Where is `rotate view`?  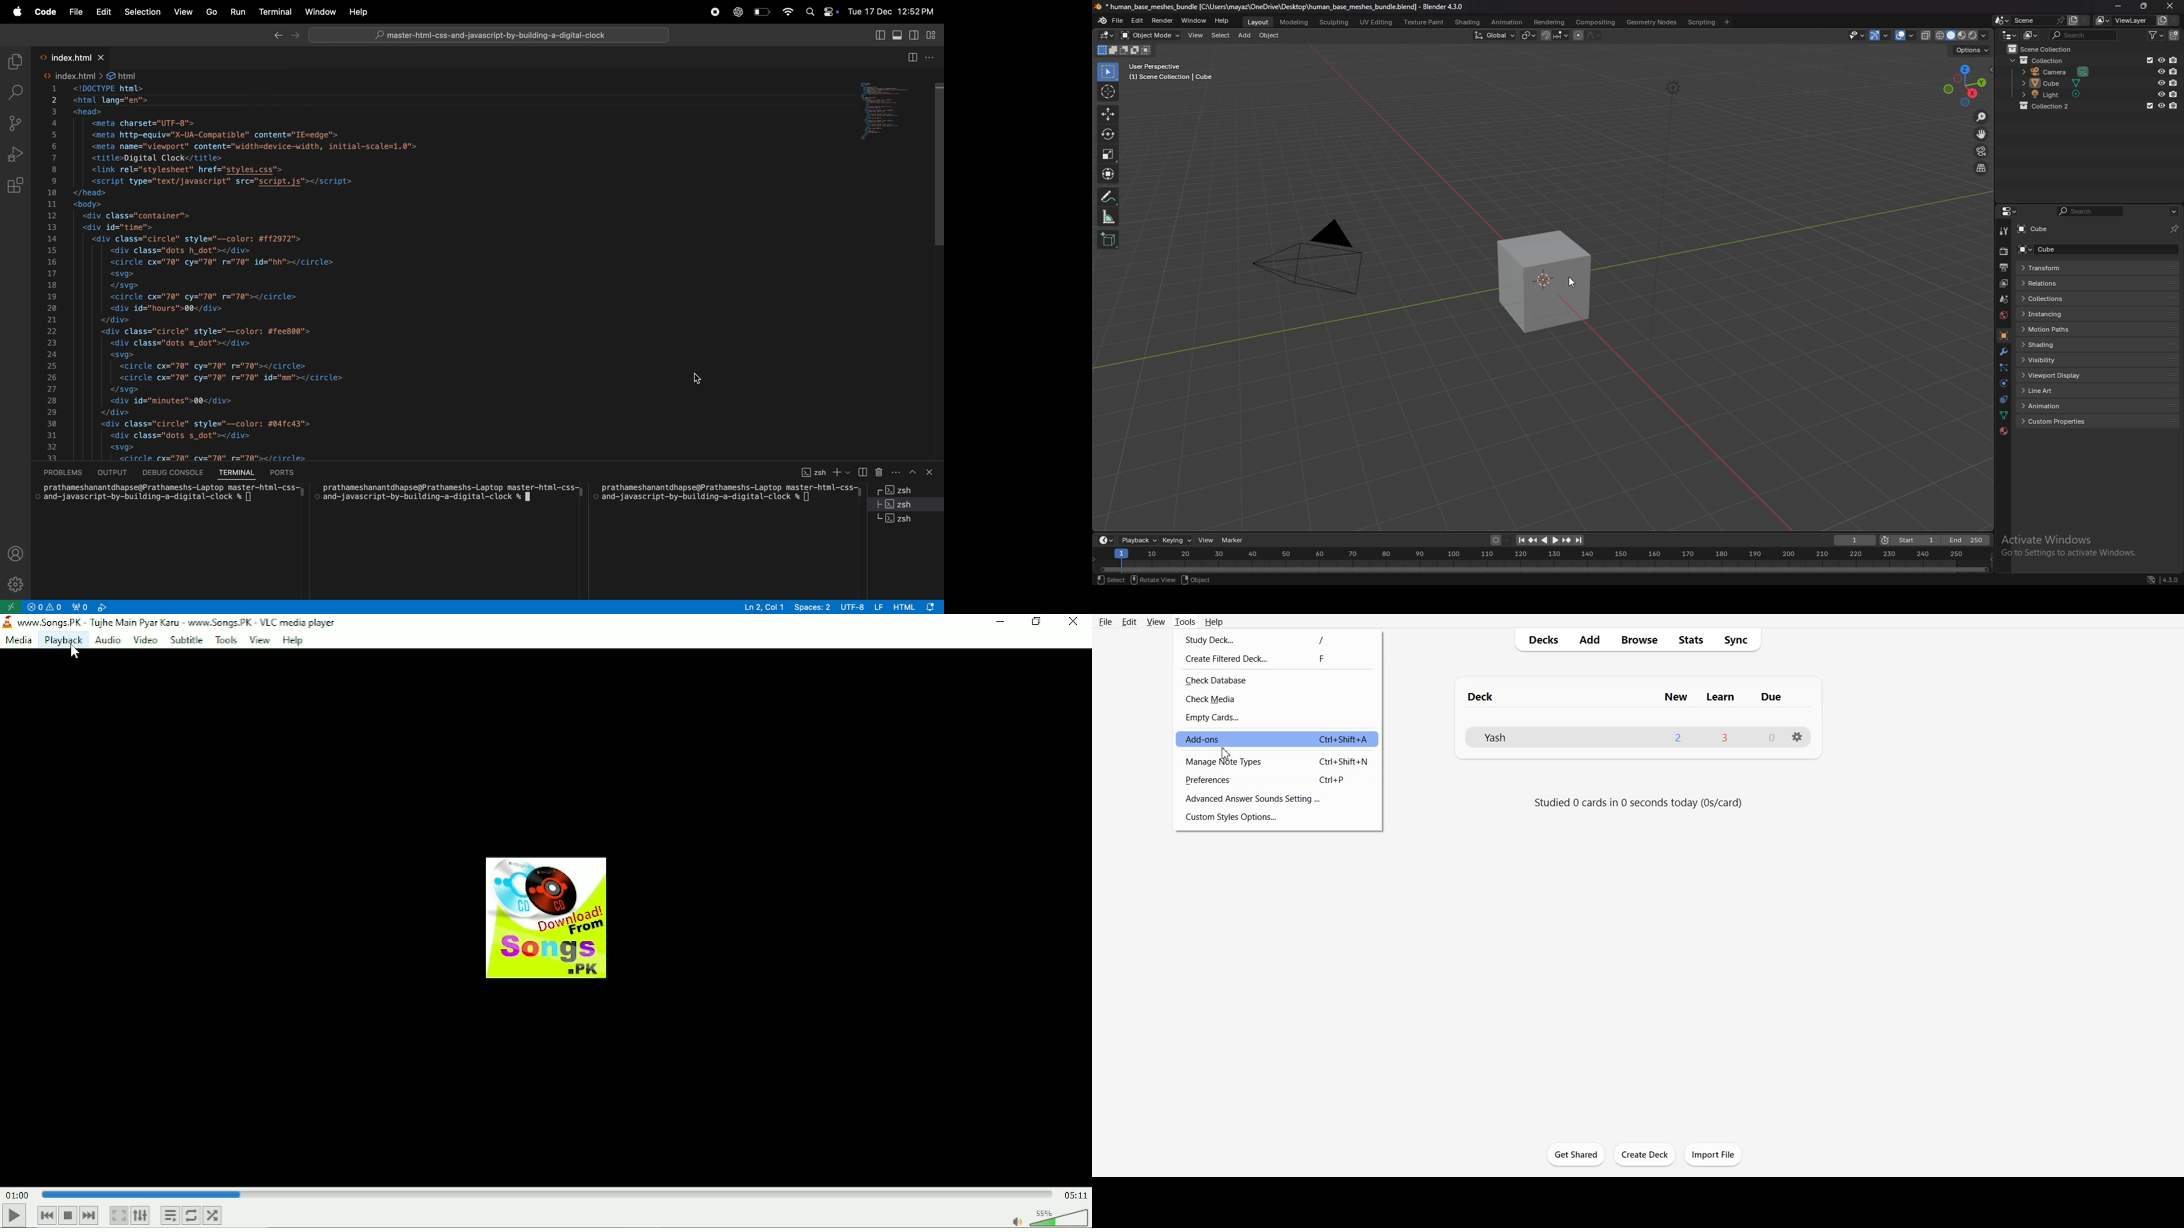 rotate view is located at coordinates (1152, 581).